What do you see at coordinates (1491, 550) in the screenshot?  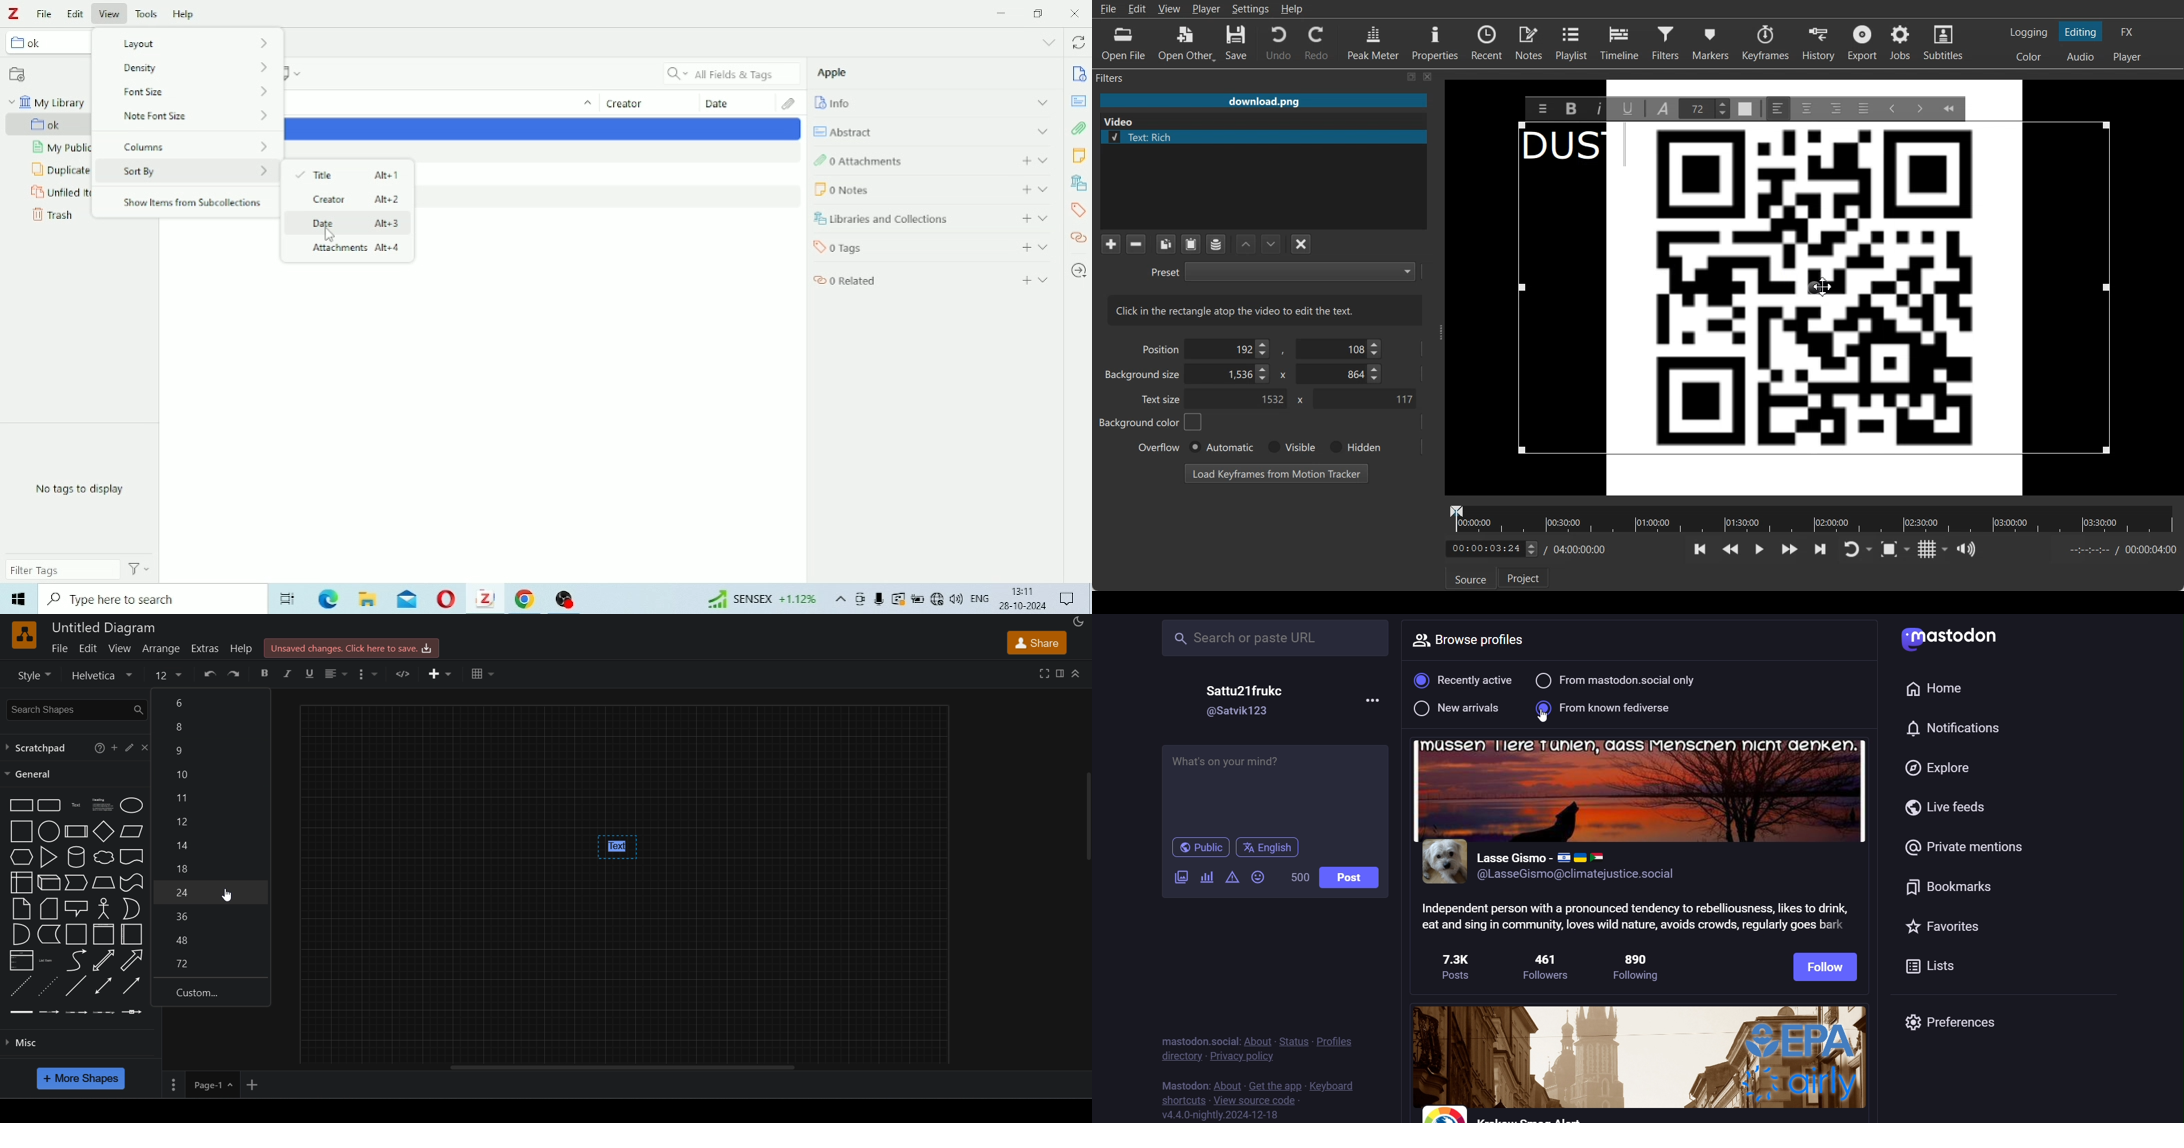 I see `adjust Time ` at bounding box center [1491, 550].